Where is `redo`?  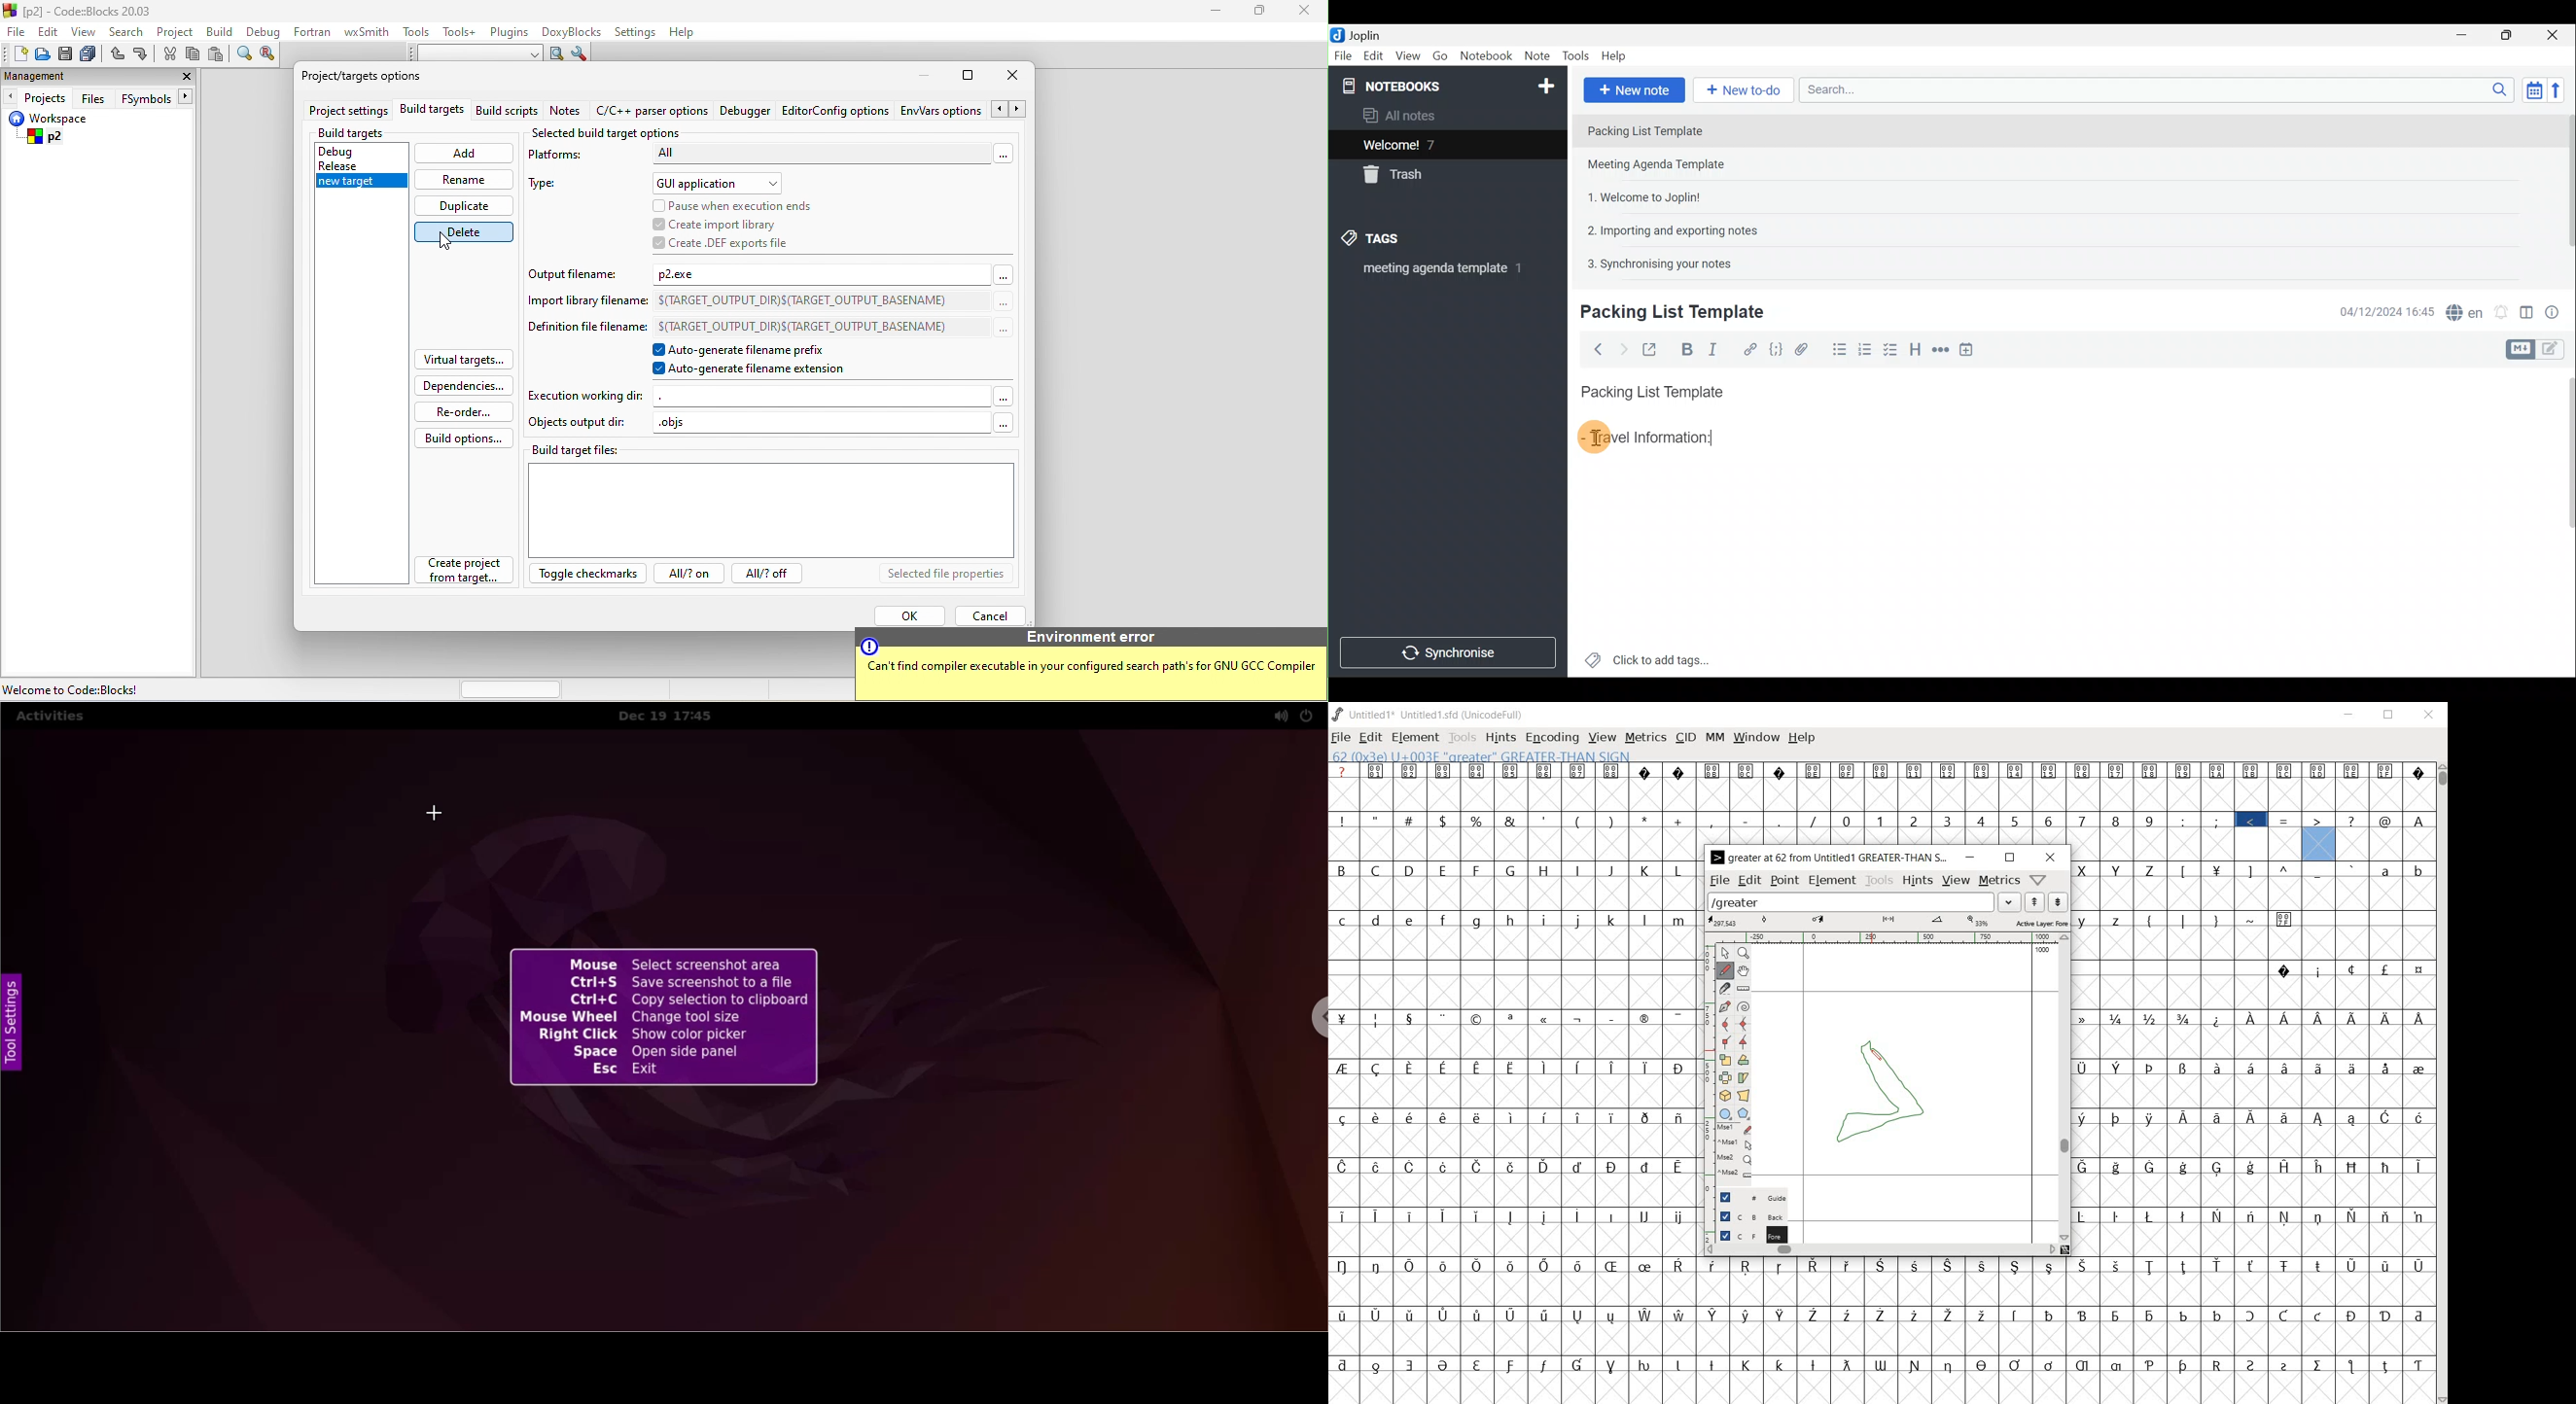 redo is located at coordinates (142, 55).